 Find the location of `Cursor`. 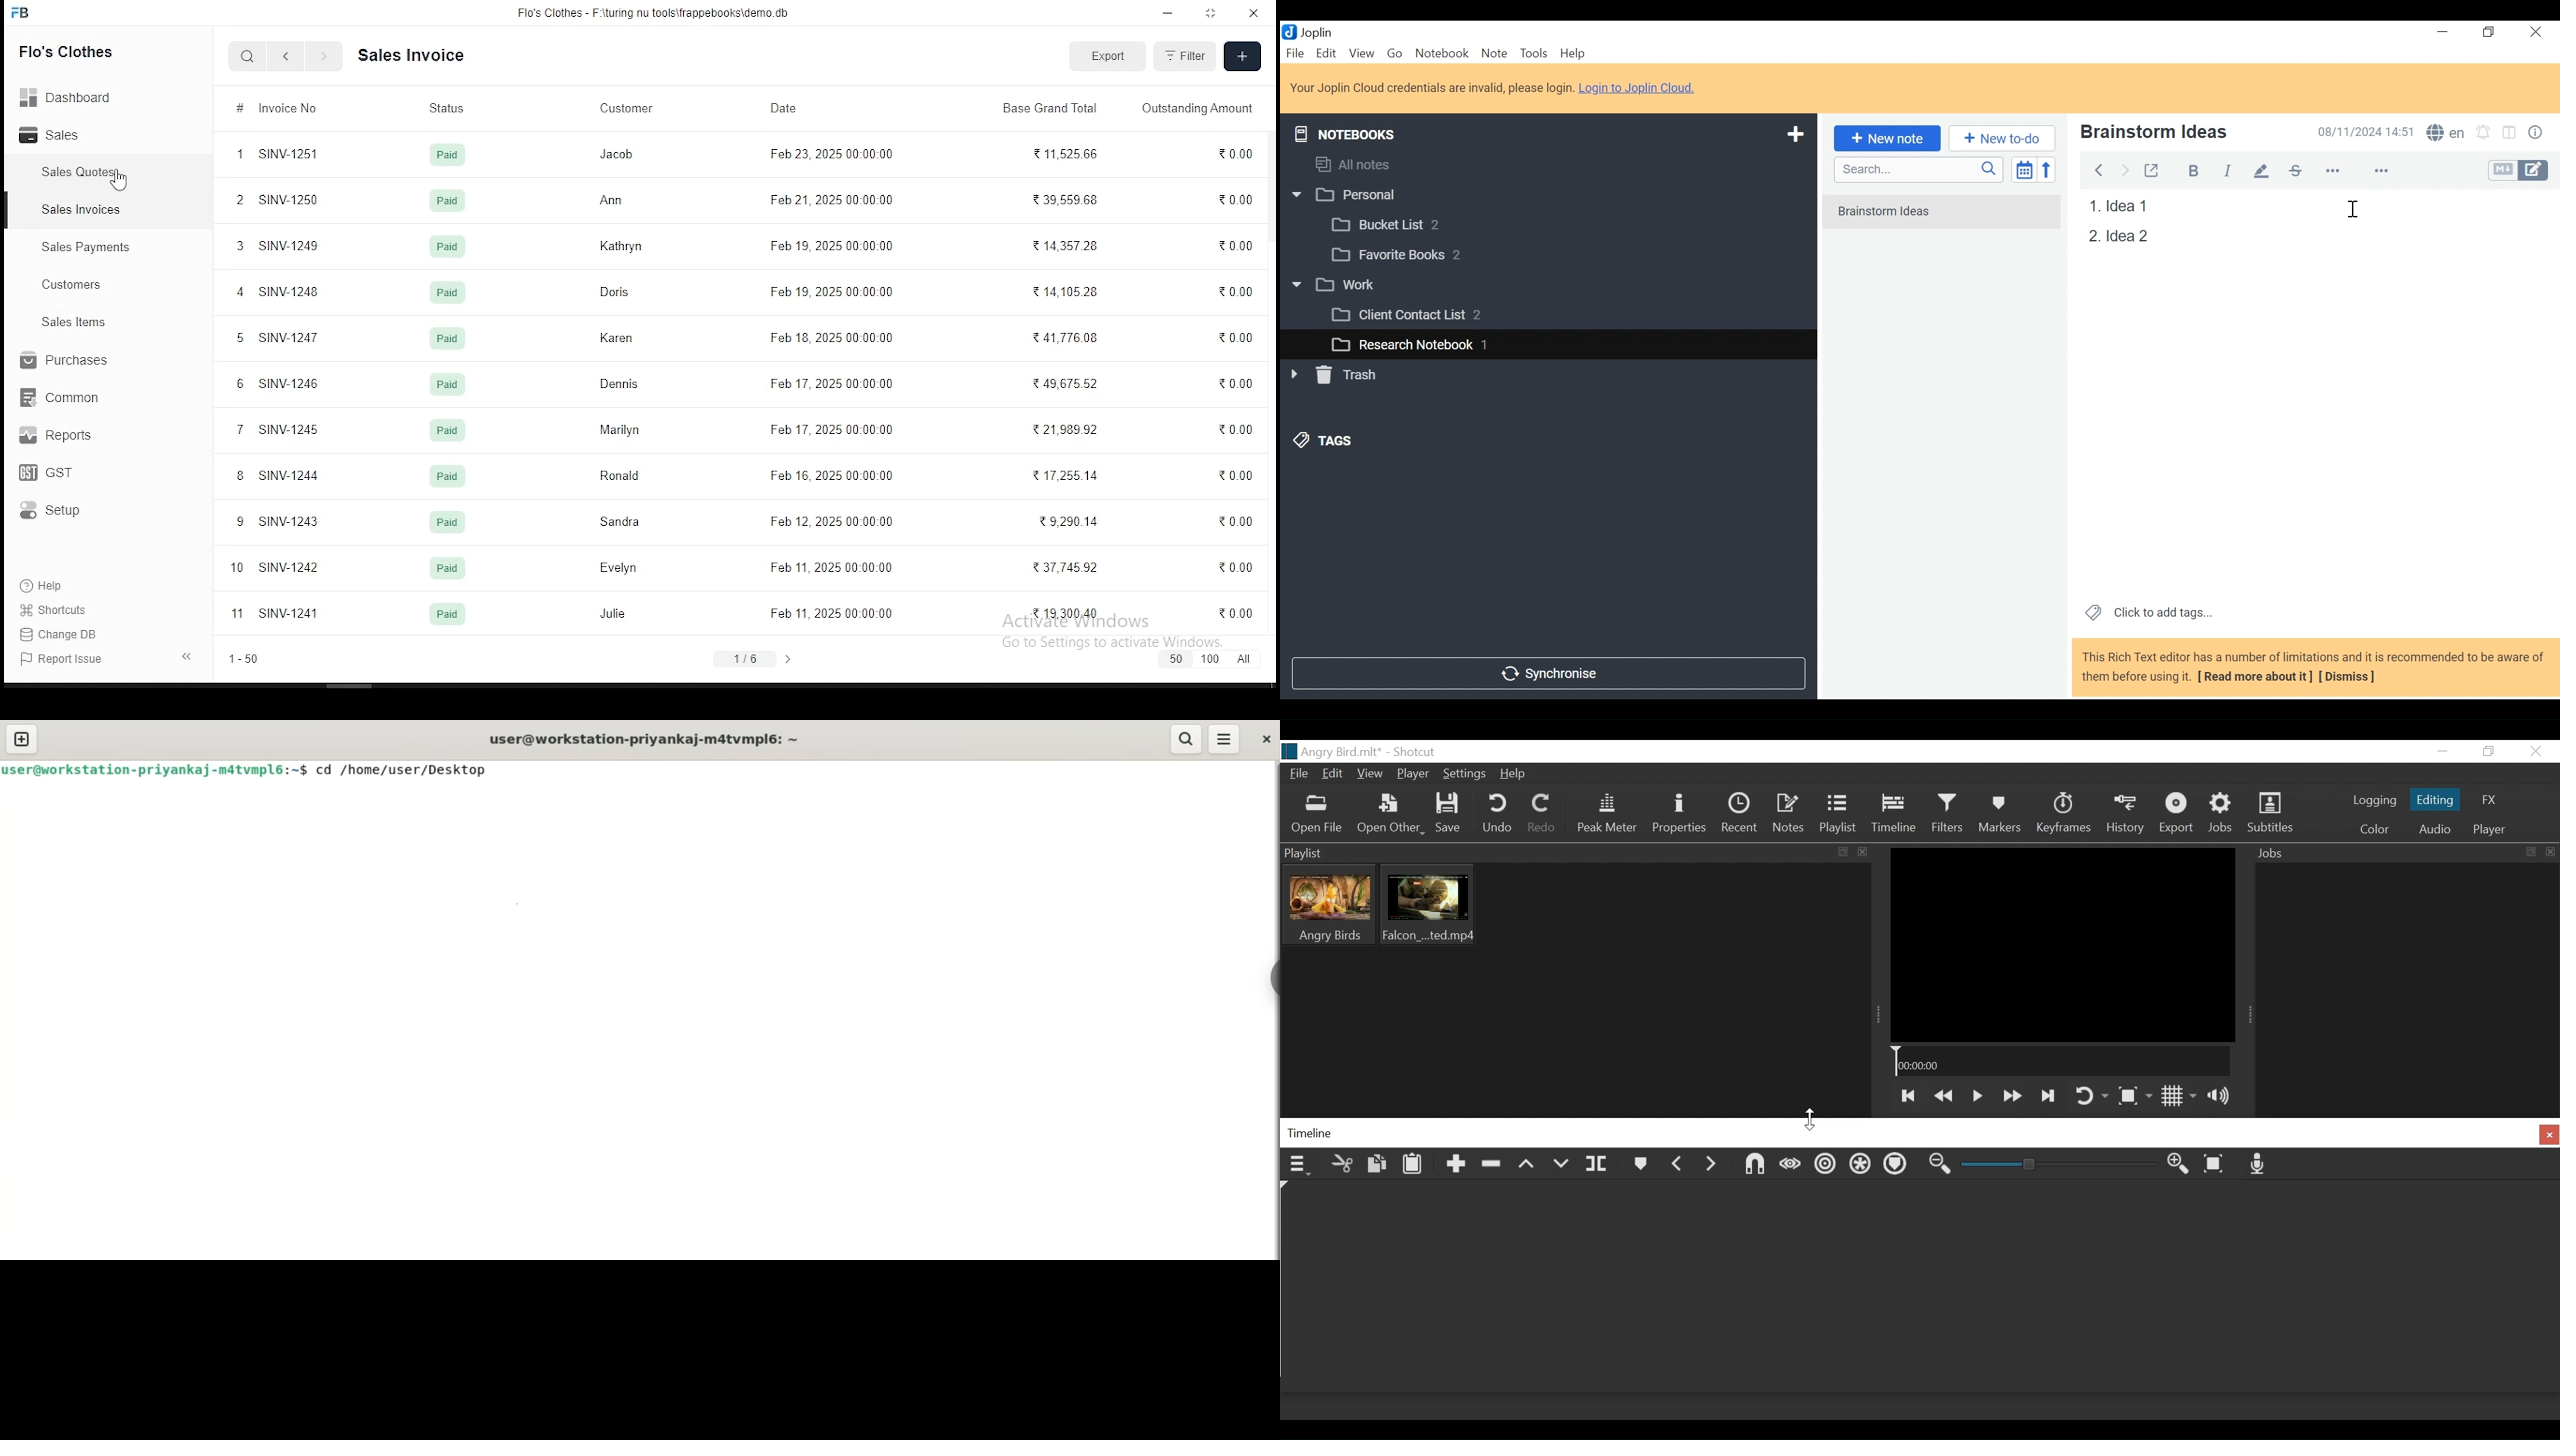

Cursor is located at coordinates (1813, 1117).